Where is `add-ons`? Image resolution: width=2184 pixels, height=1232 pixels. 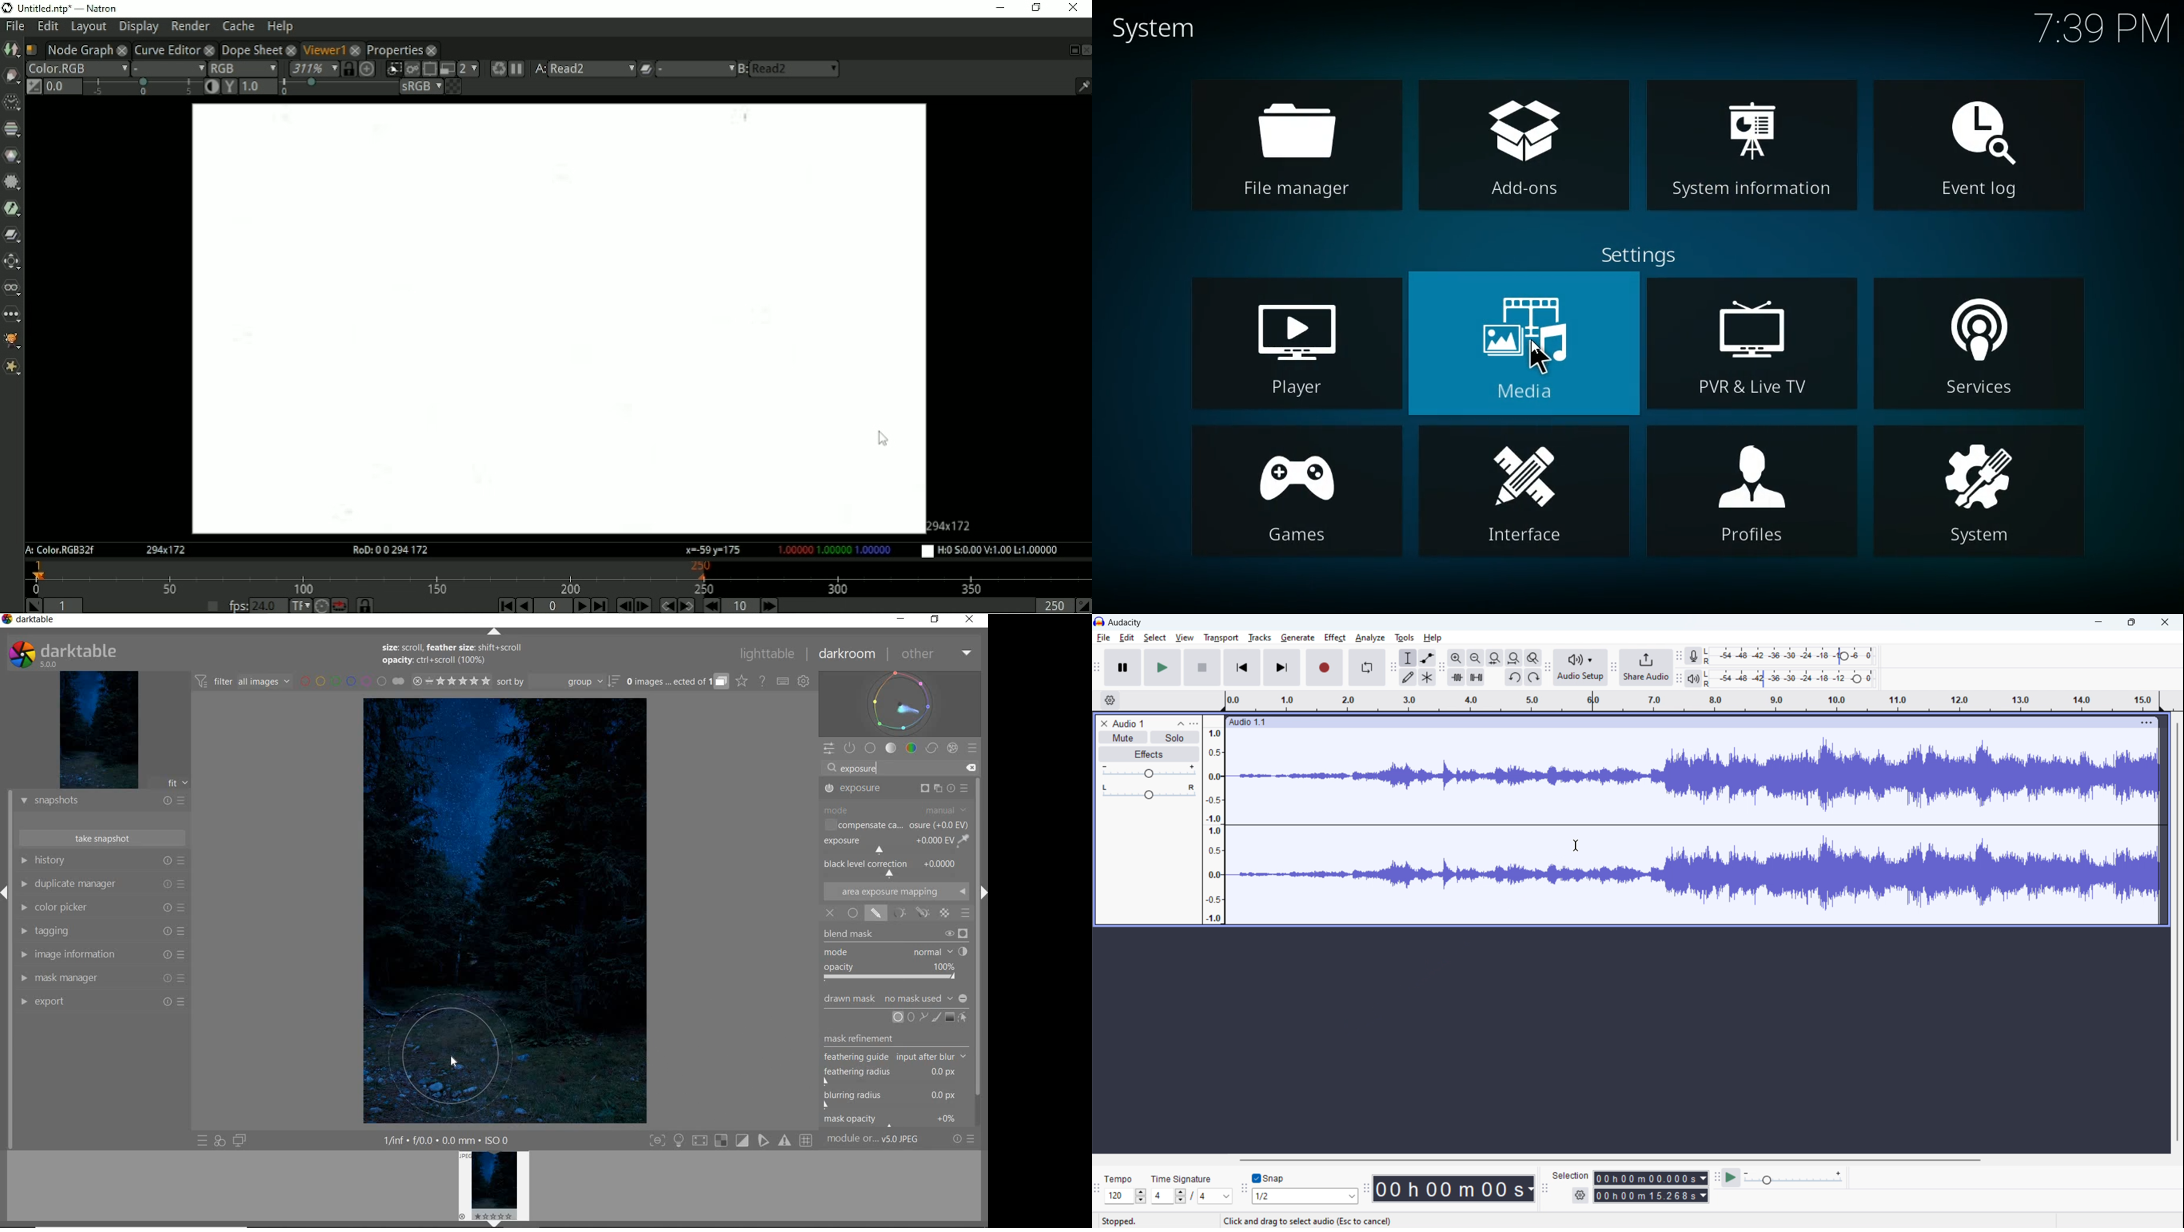 add-ons is located at coordinates (1523, 142).